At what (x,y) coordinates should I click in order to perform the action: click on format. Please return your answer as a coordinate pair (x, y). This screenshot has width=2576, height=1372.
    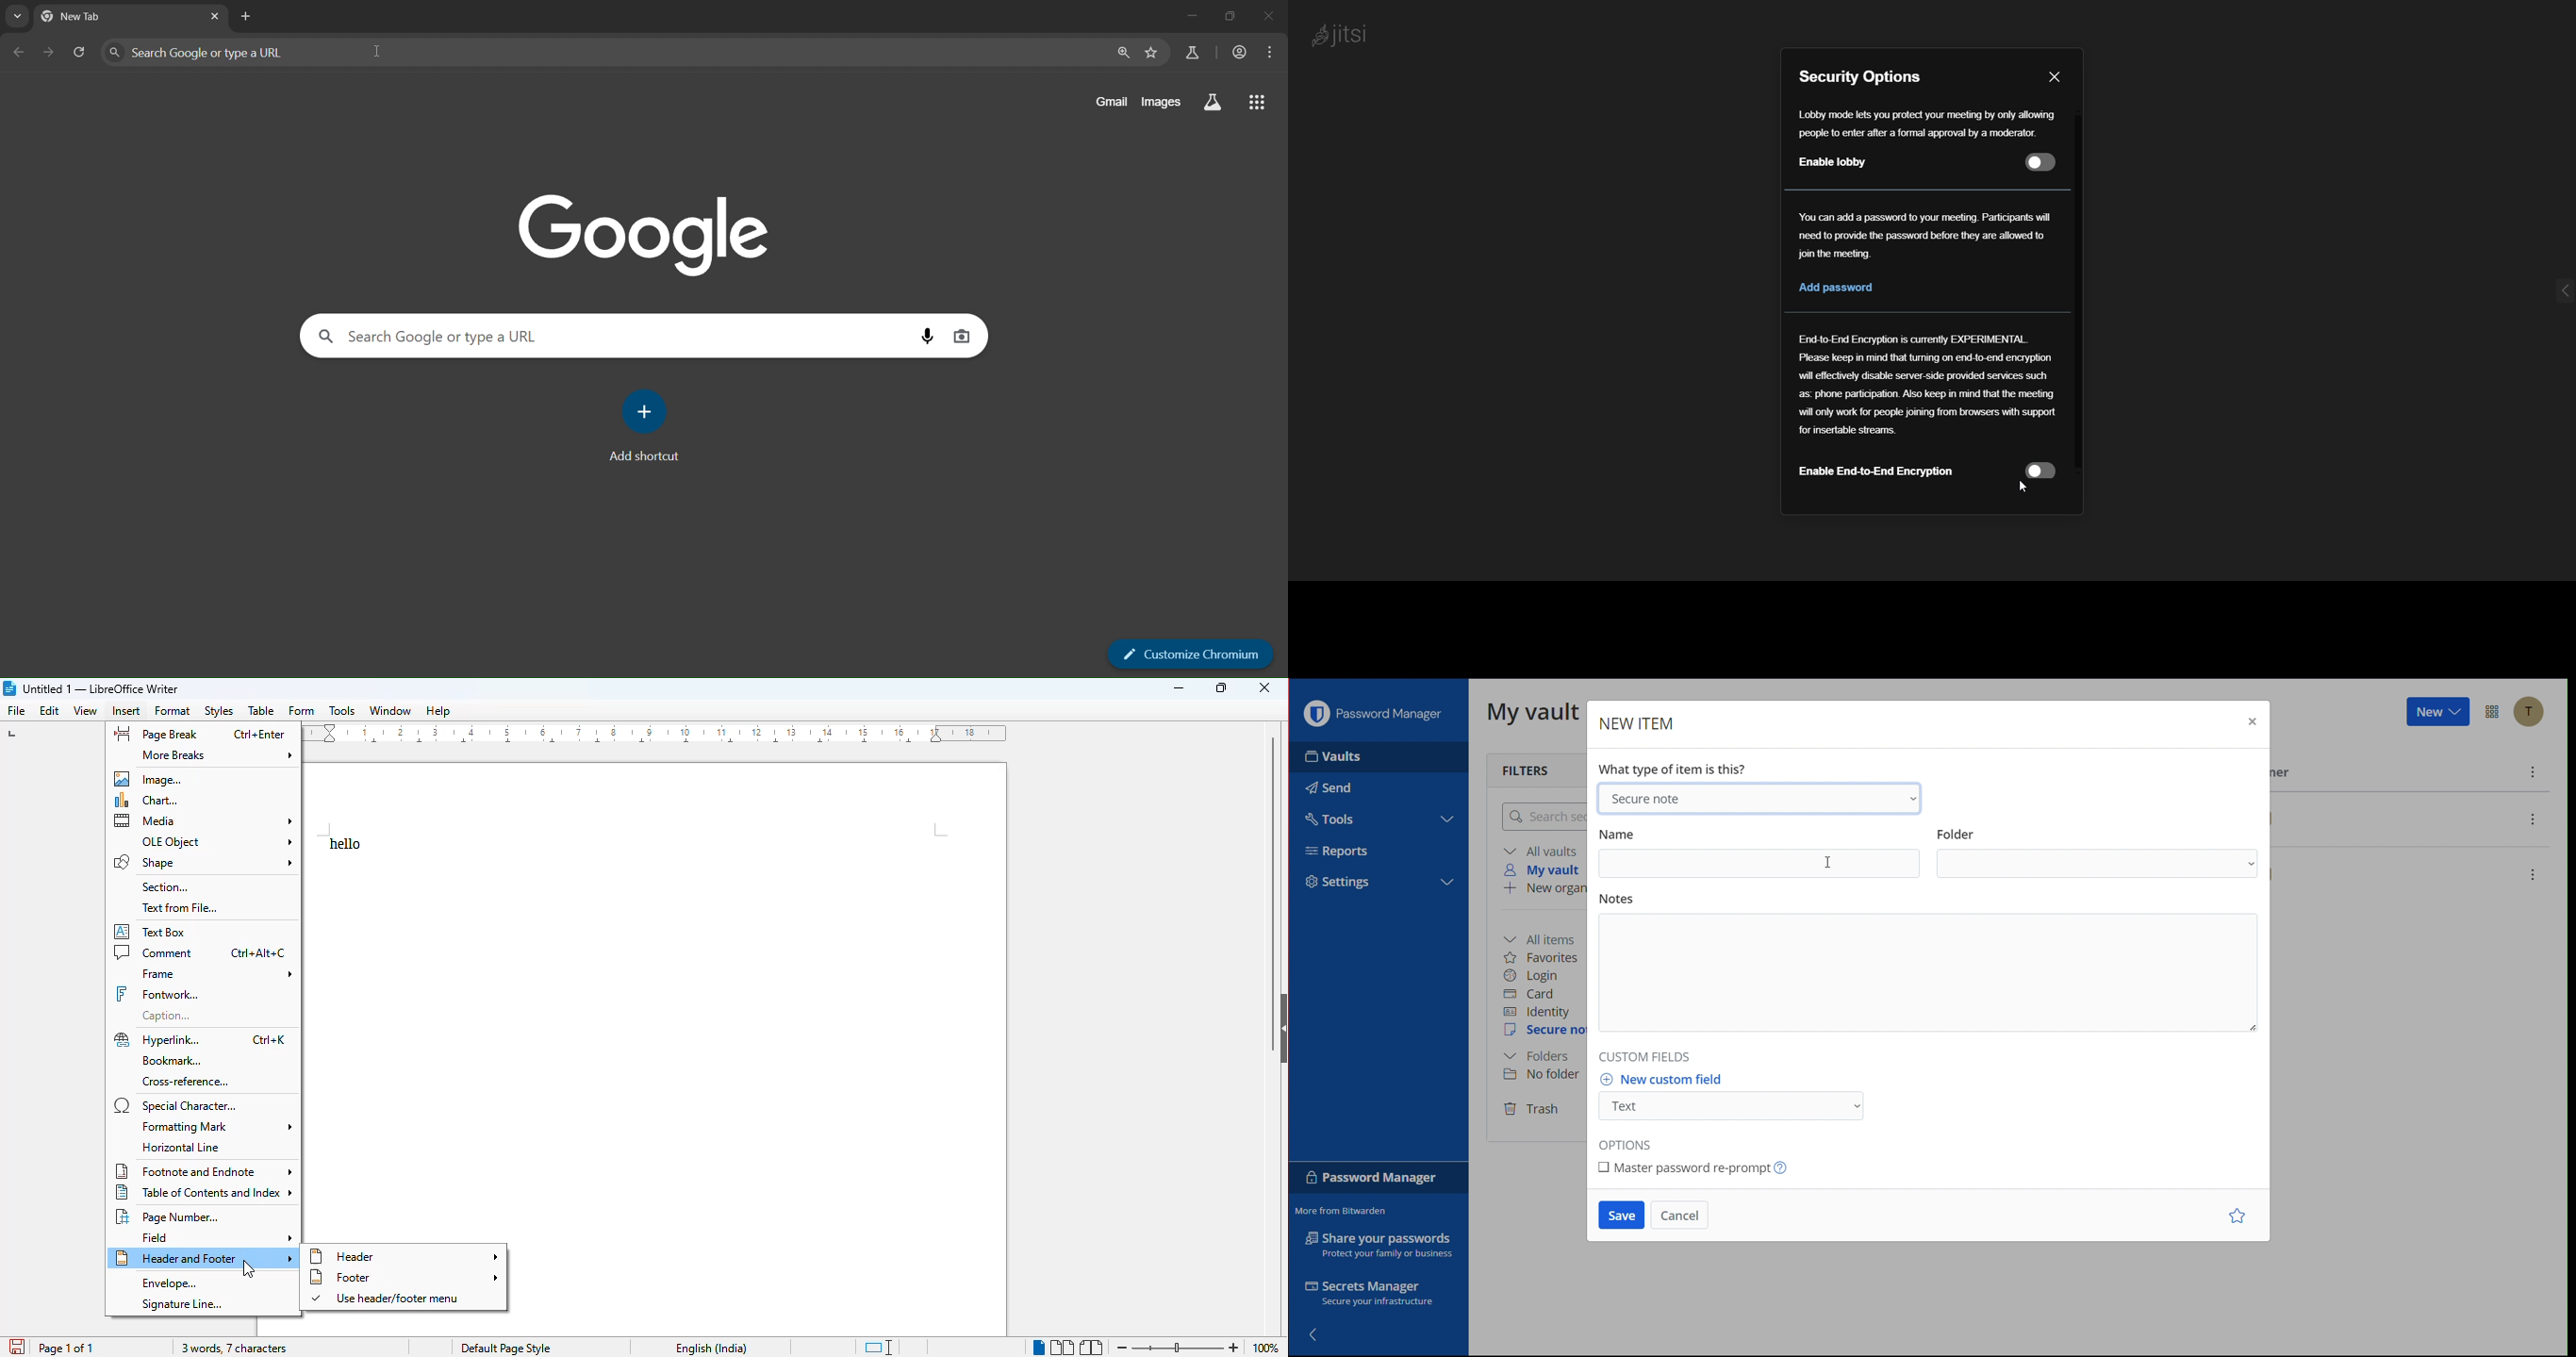
    Looking at the image, I should click on (173, 711).